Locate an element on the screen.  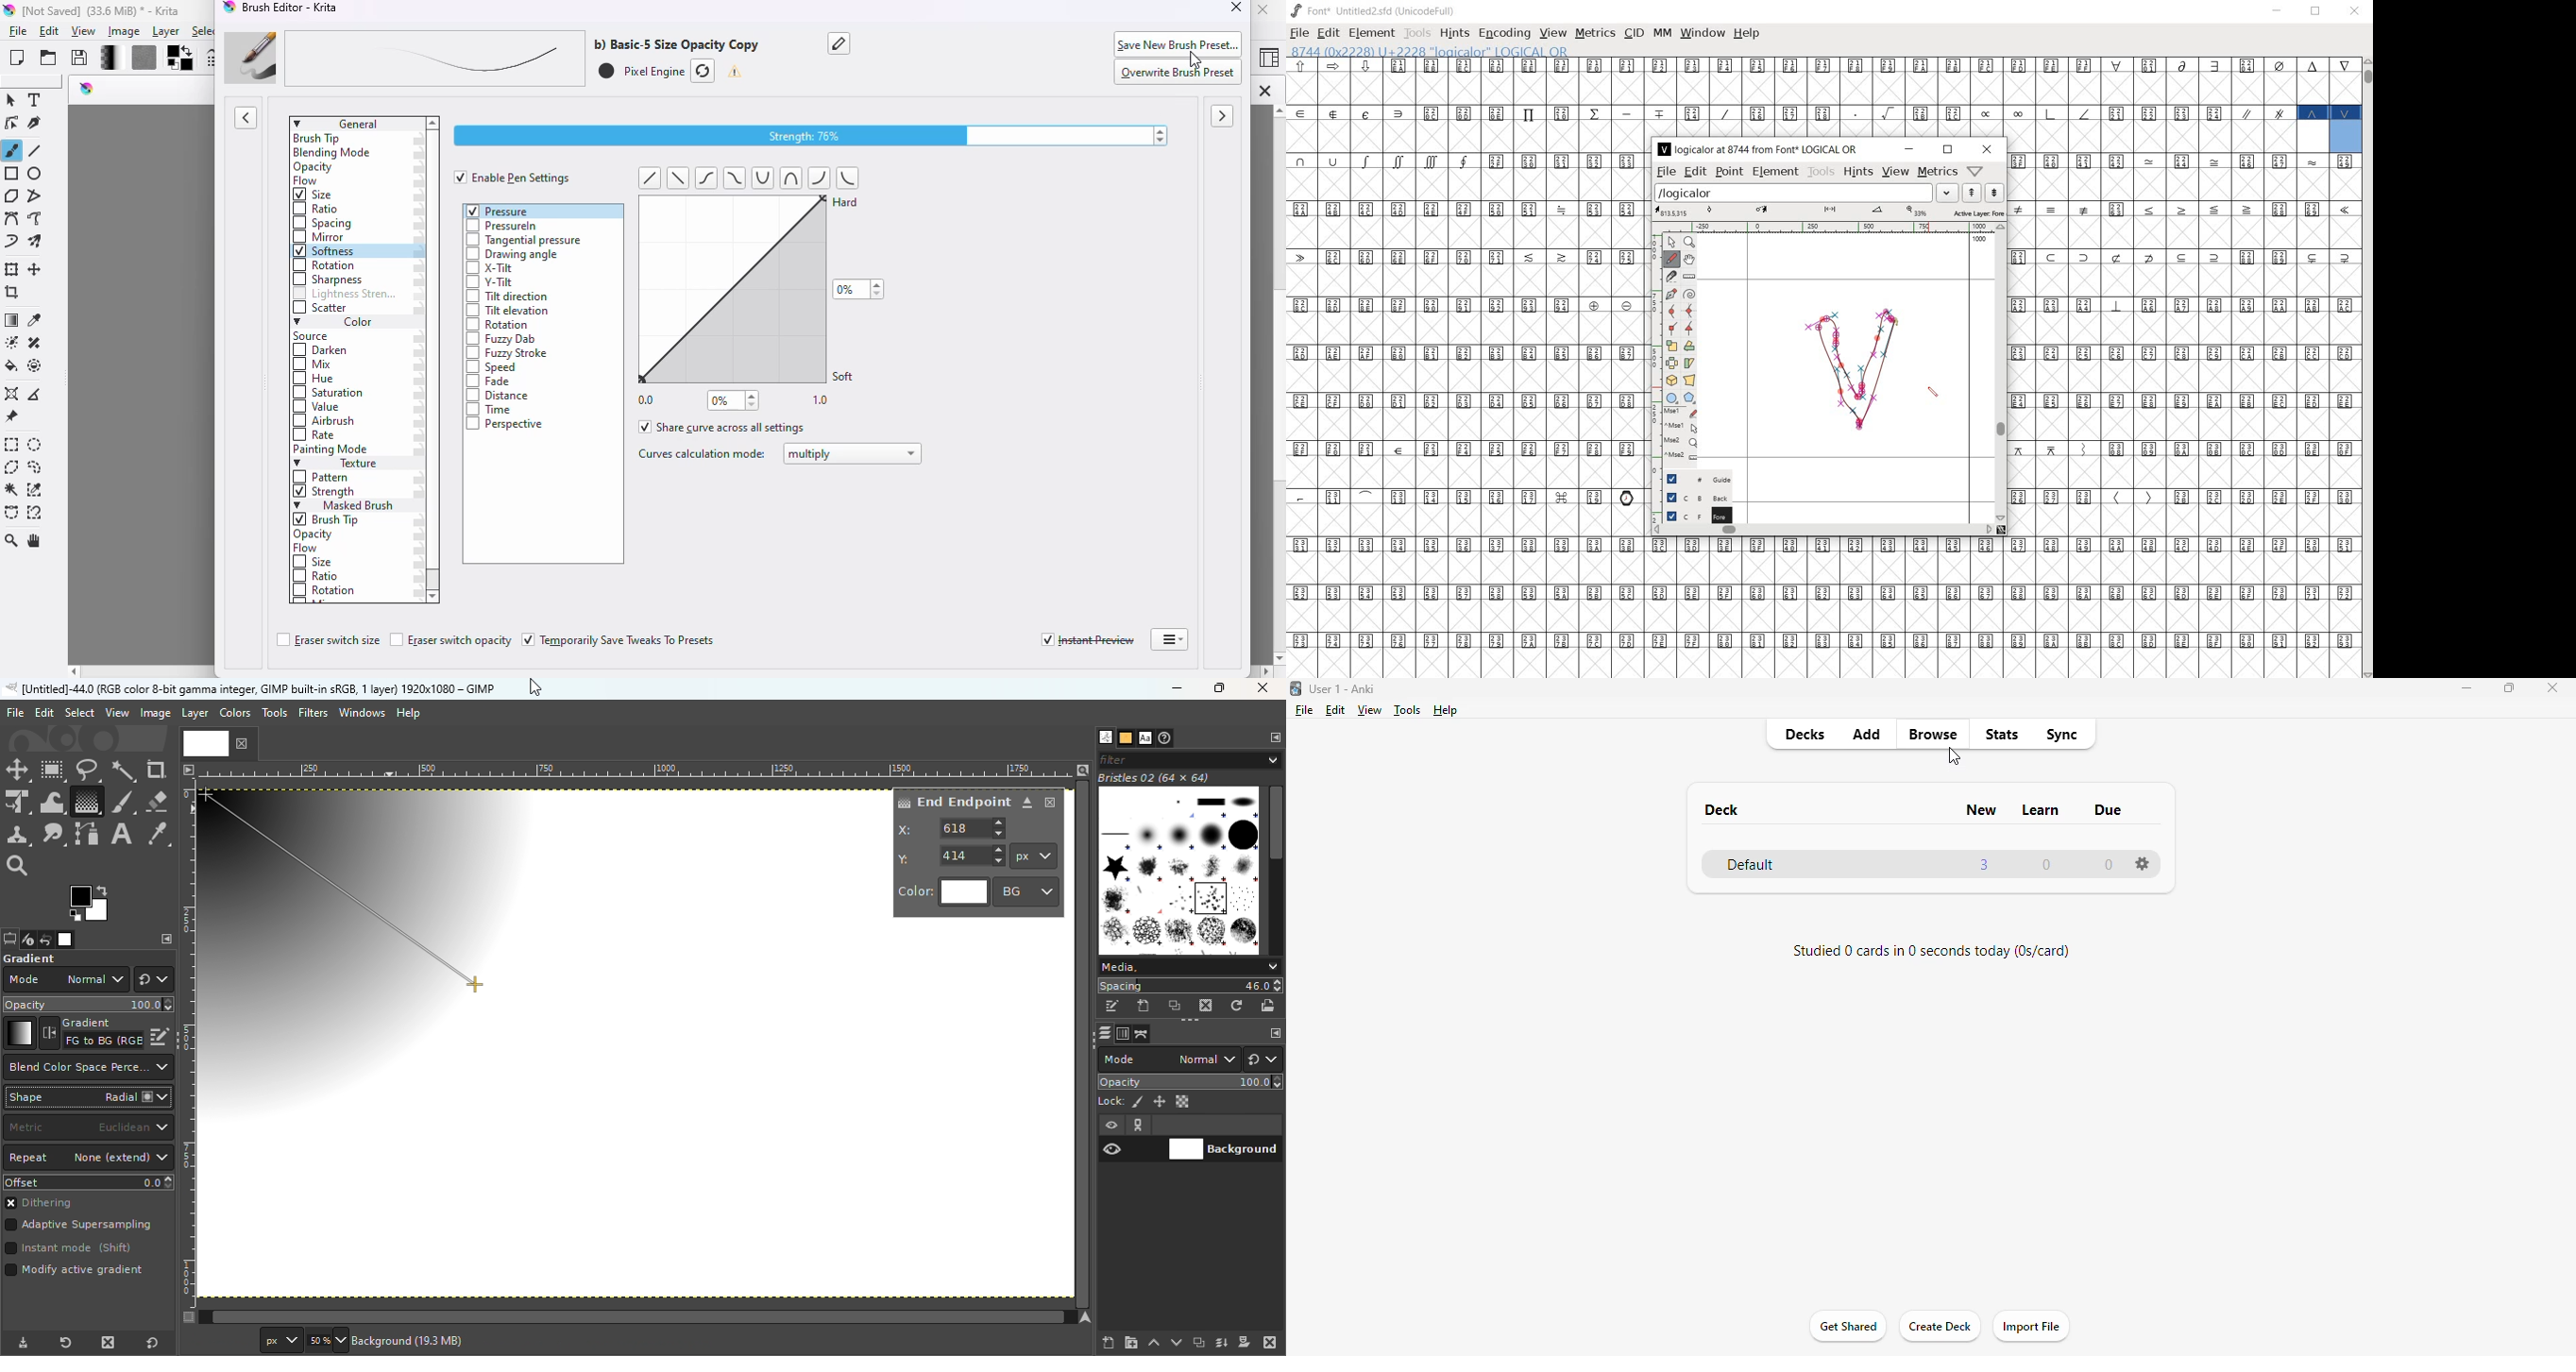
get shared is located at coordinates (1849, 1326).